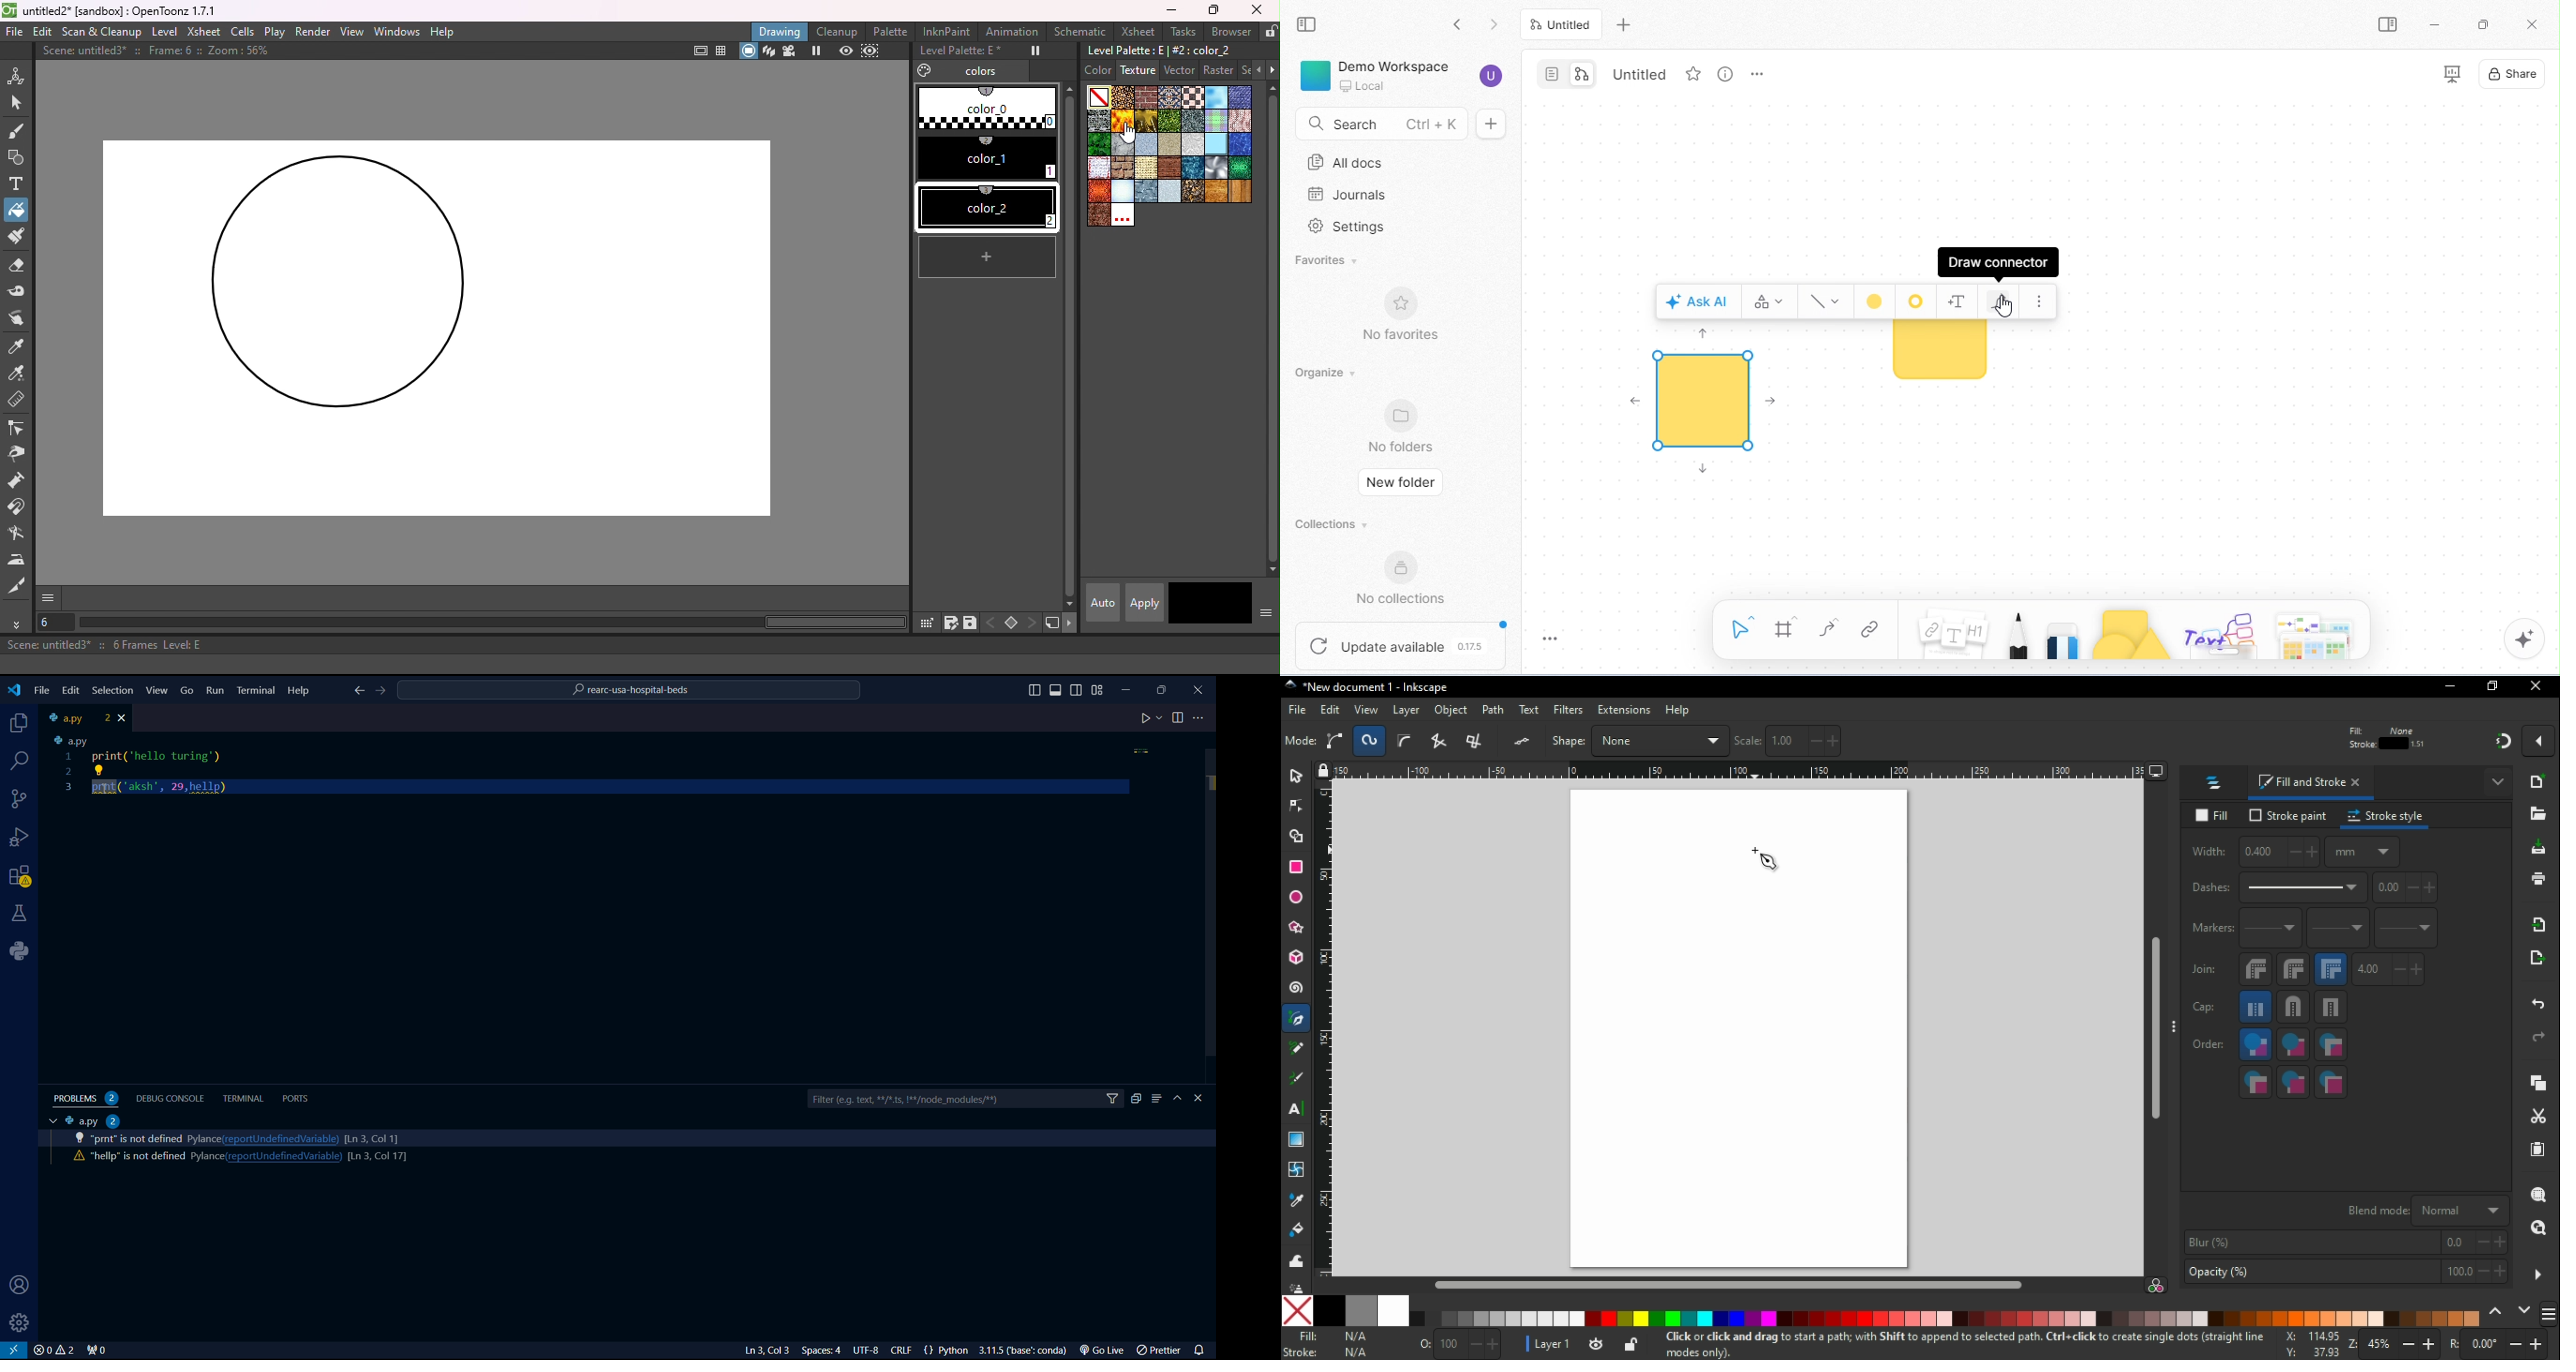  Describe the element at coordinates (1124, 216) in the screenshot. I see `Custom textures` at that location.